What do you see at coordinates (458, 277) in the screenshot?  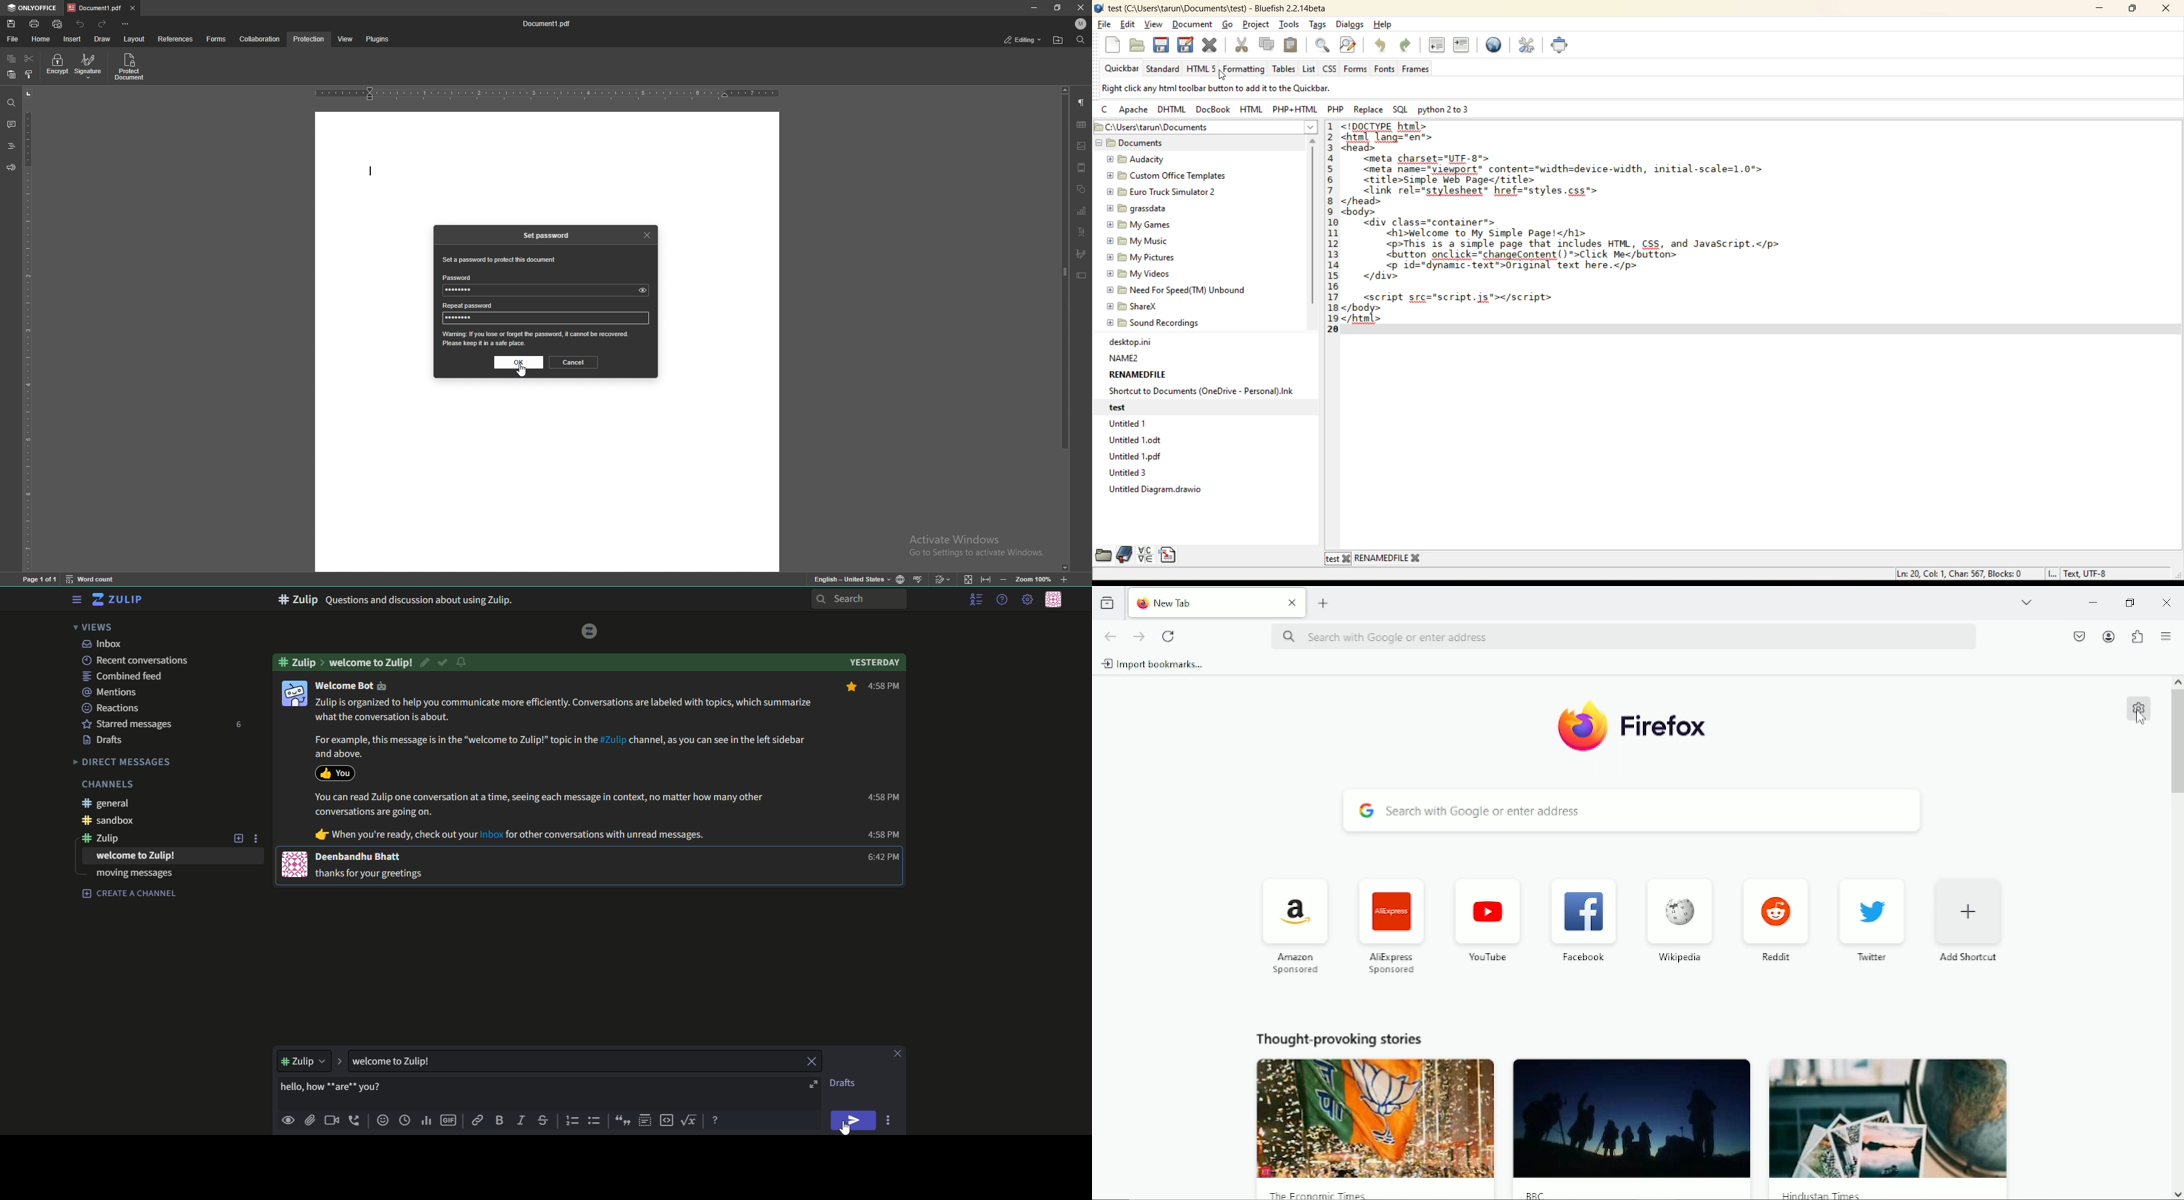 I see `password` at bounding box center [458, 277].